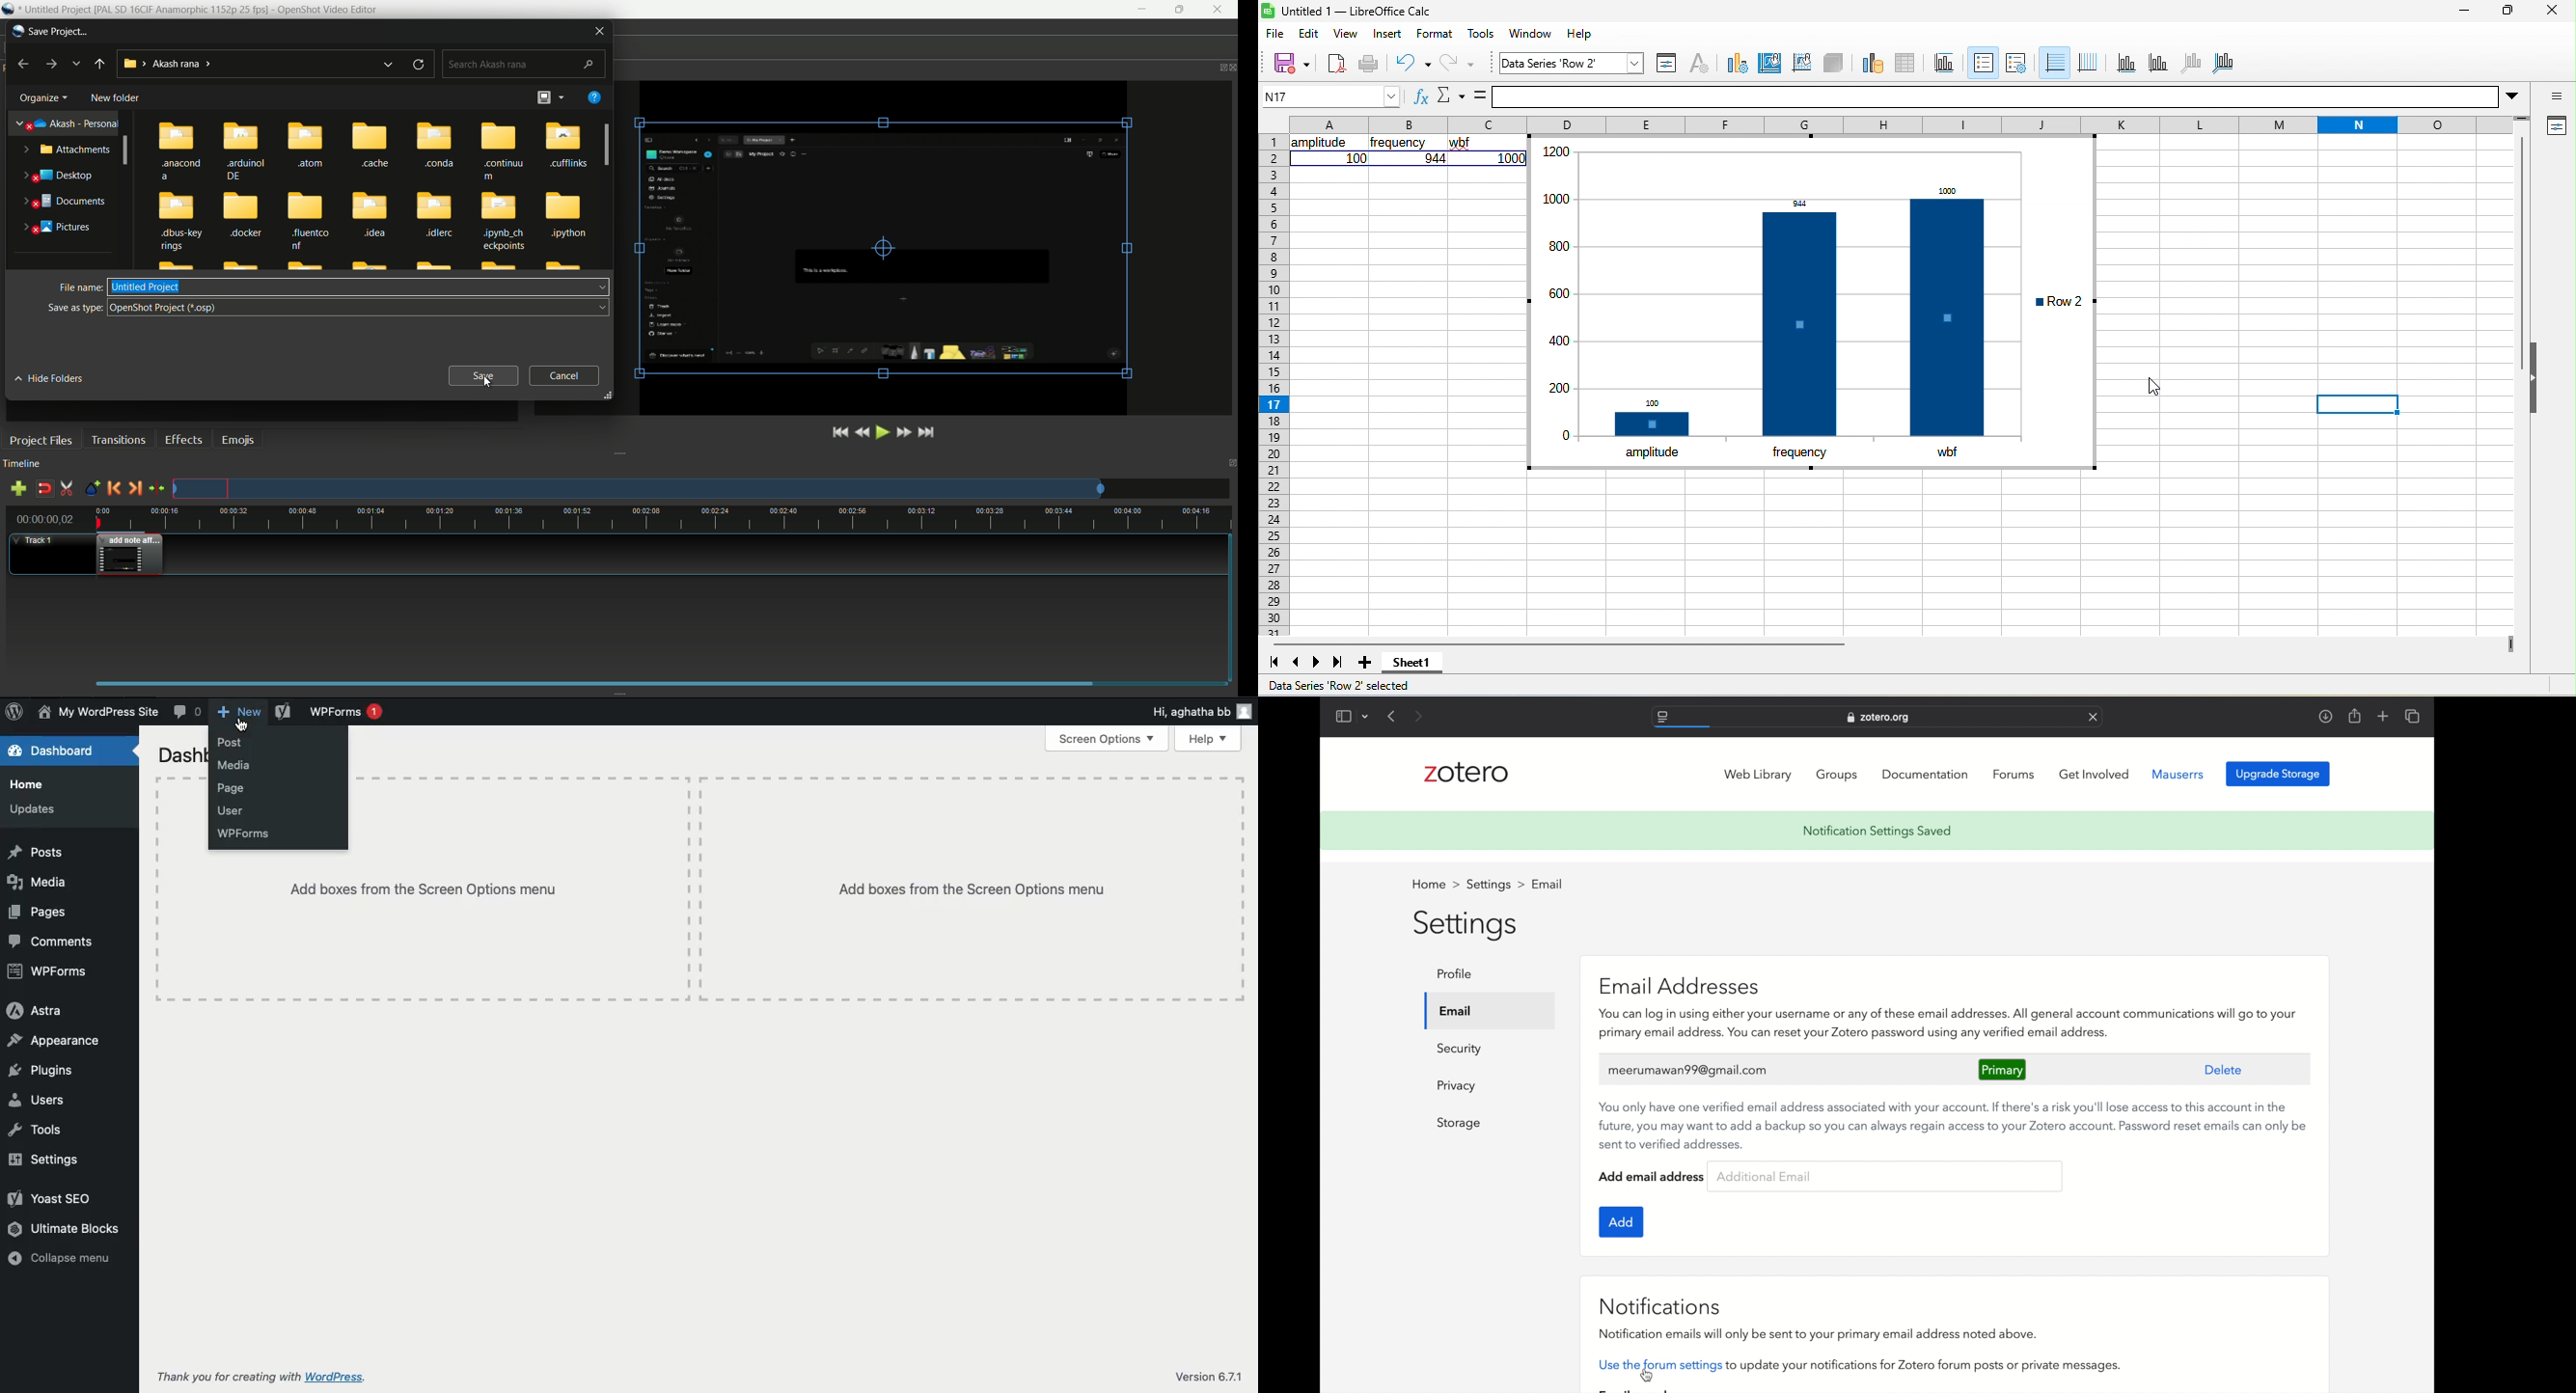 The height and width of the screenshot is (1400, 2576). Describe the element at coordinates (1436, 884) in the screenshot. I see `home` at that location.